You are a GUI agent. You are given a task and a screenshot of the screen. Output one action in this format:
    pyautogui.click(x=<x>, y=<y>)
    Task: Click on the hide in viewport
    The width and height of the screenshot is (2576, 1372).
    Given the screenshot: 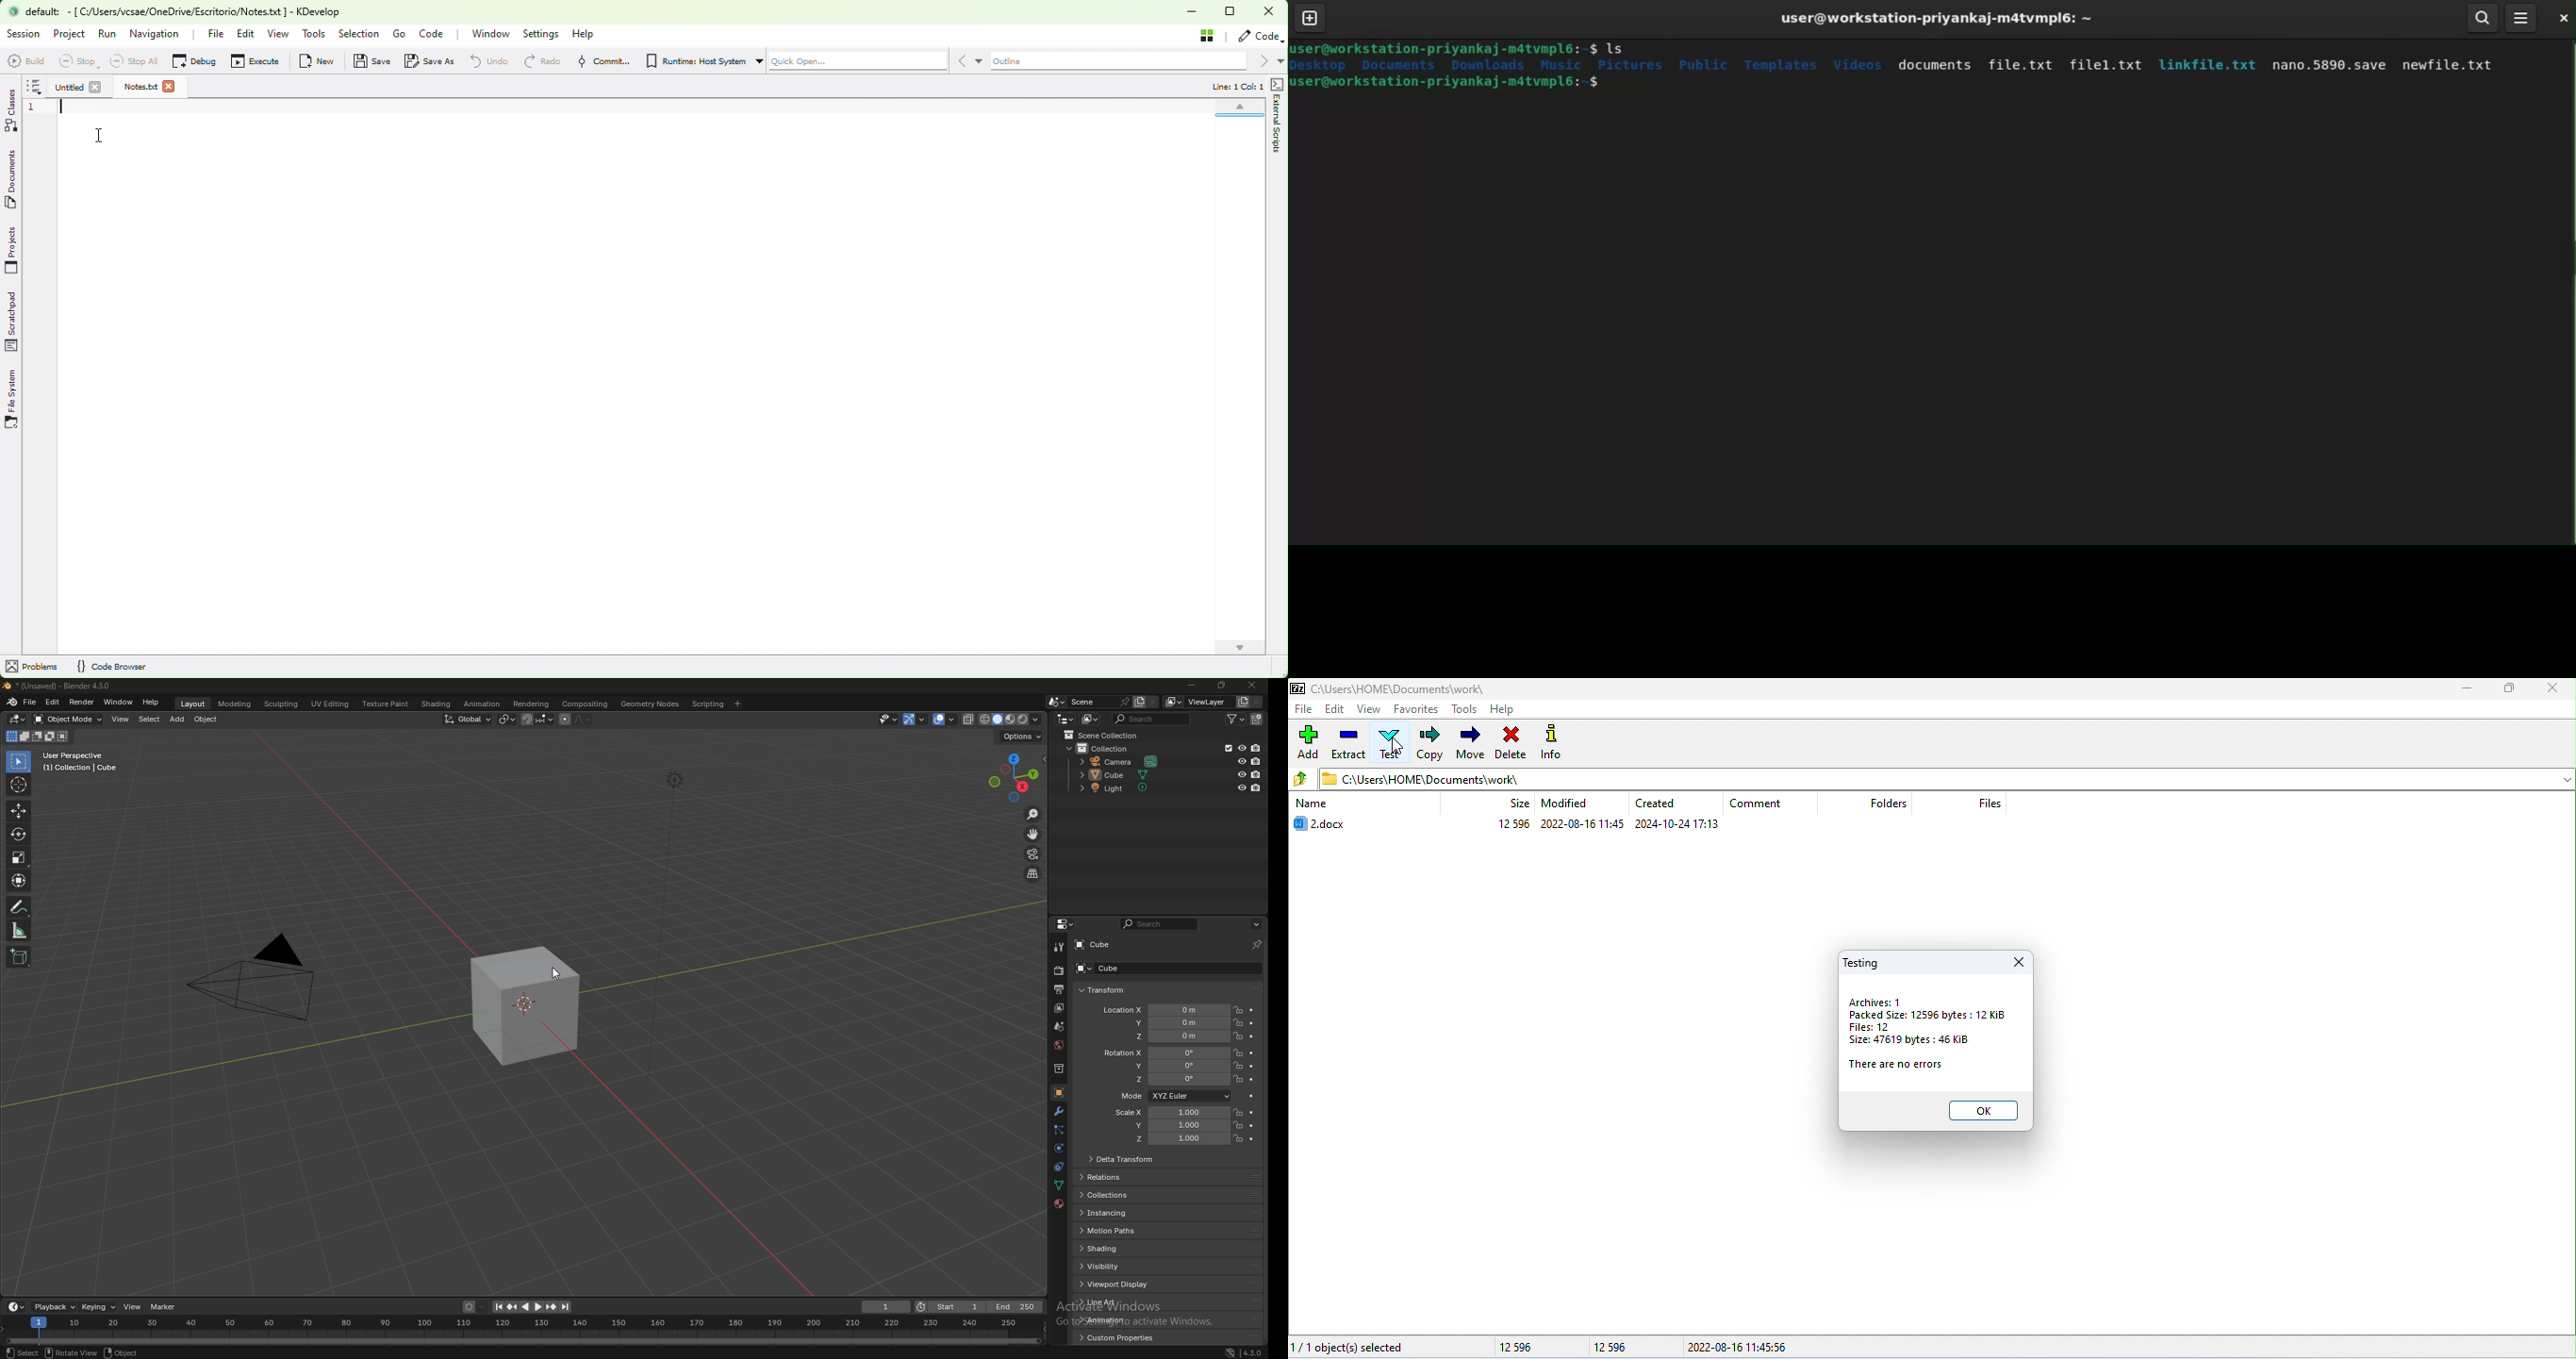 What is the action you would take?
    pyautogui.click(x=1241, y=774)
    